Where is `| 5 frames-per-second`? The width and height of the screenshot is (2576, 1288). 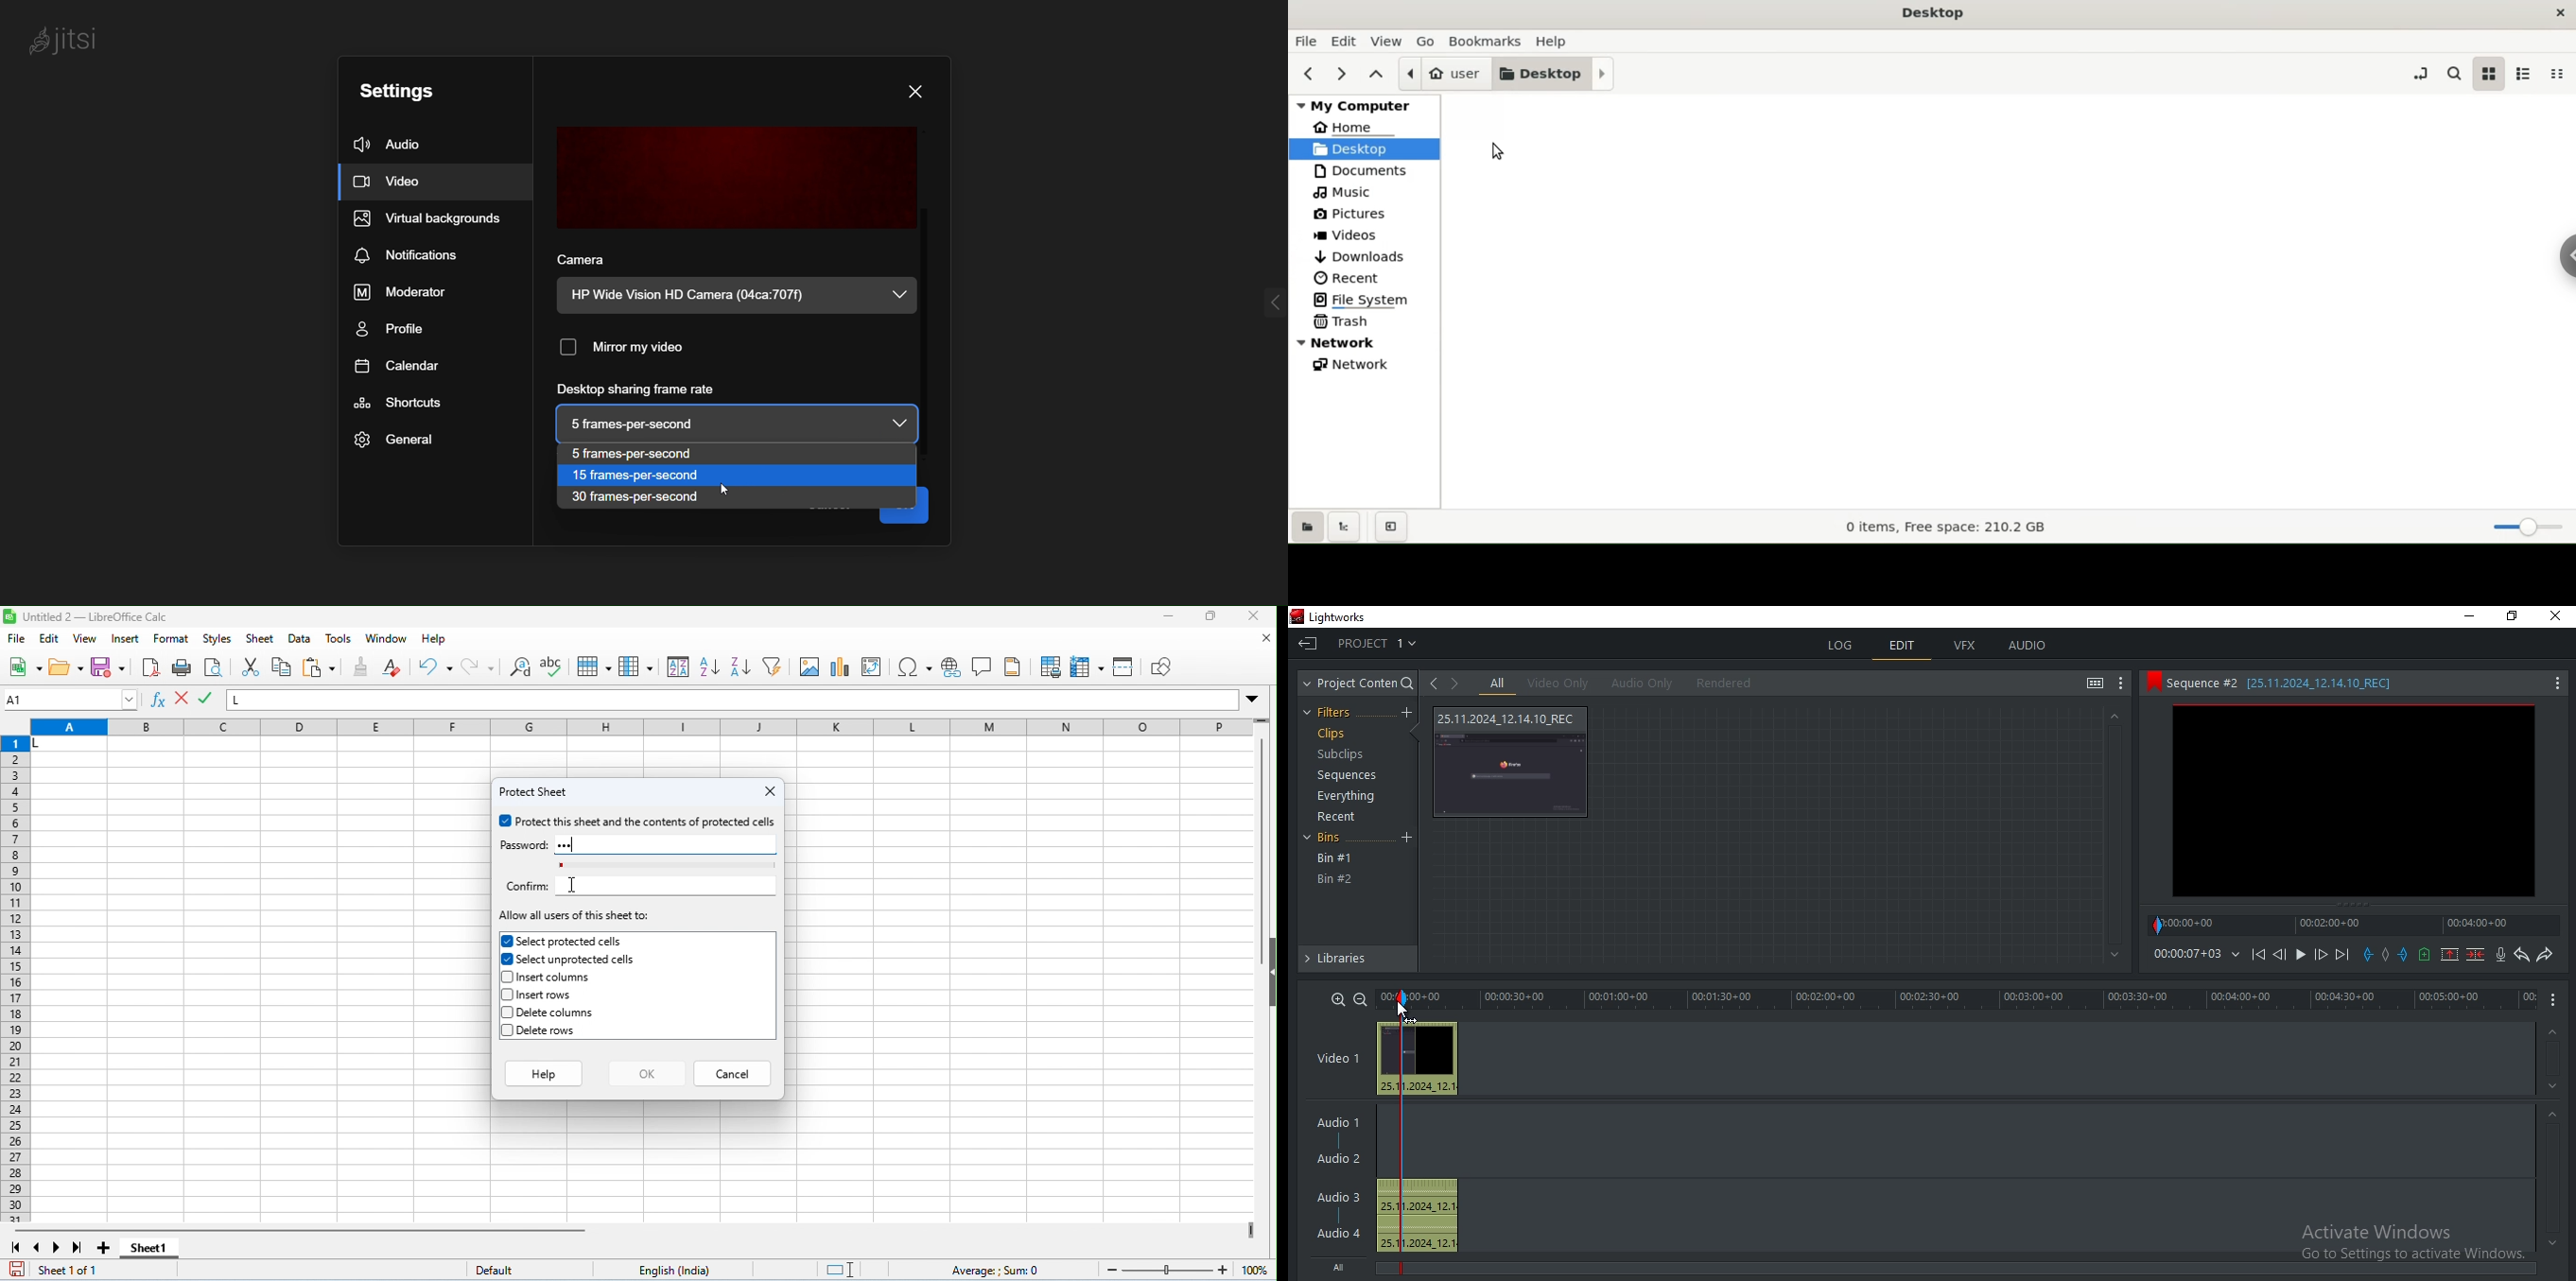
| 5 frames-per-second is located at coordinates (647, 422).